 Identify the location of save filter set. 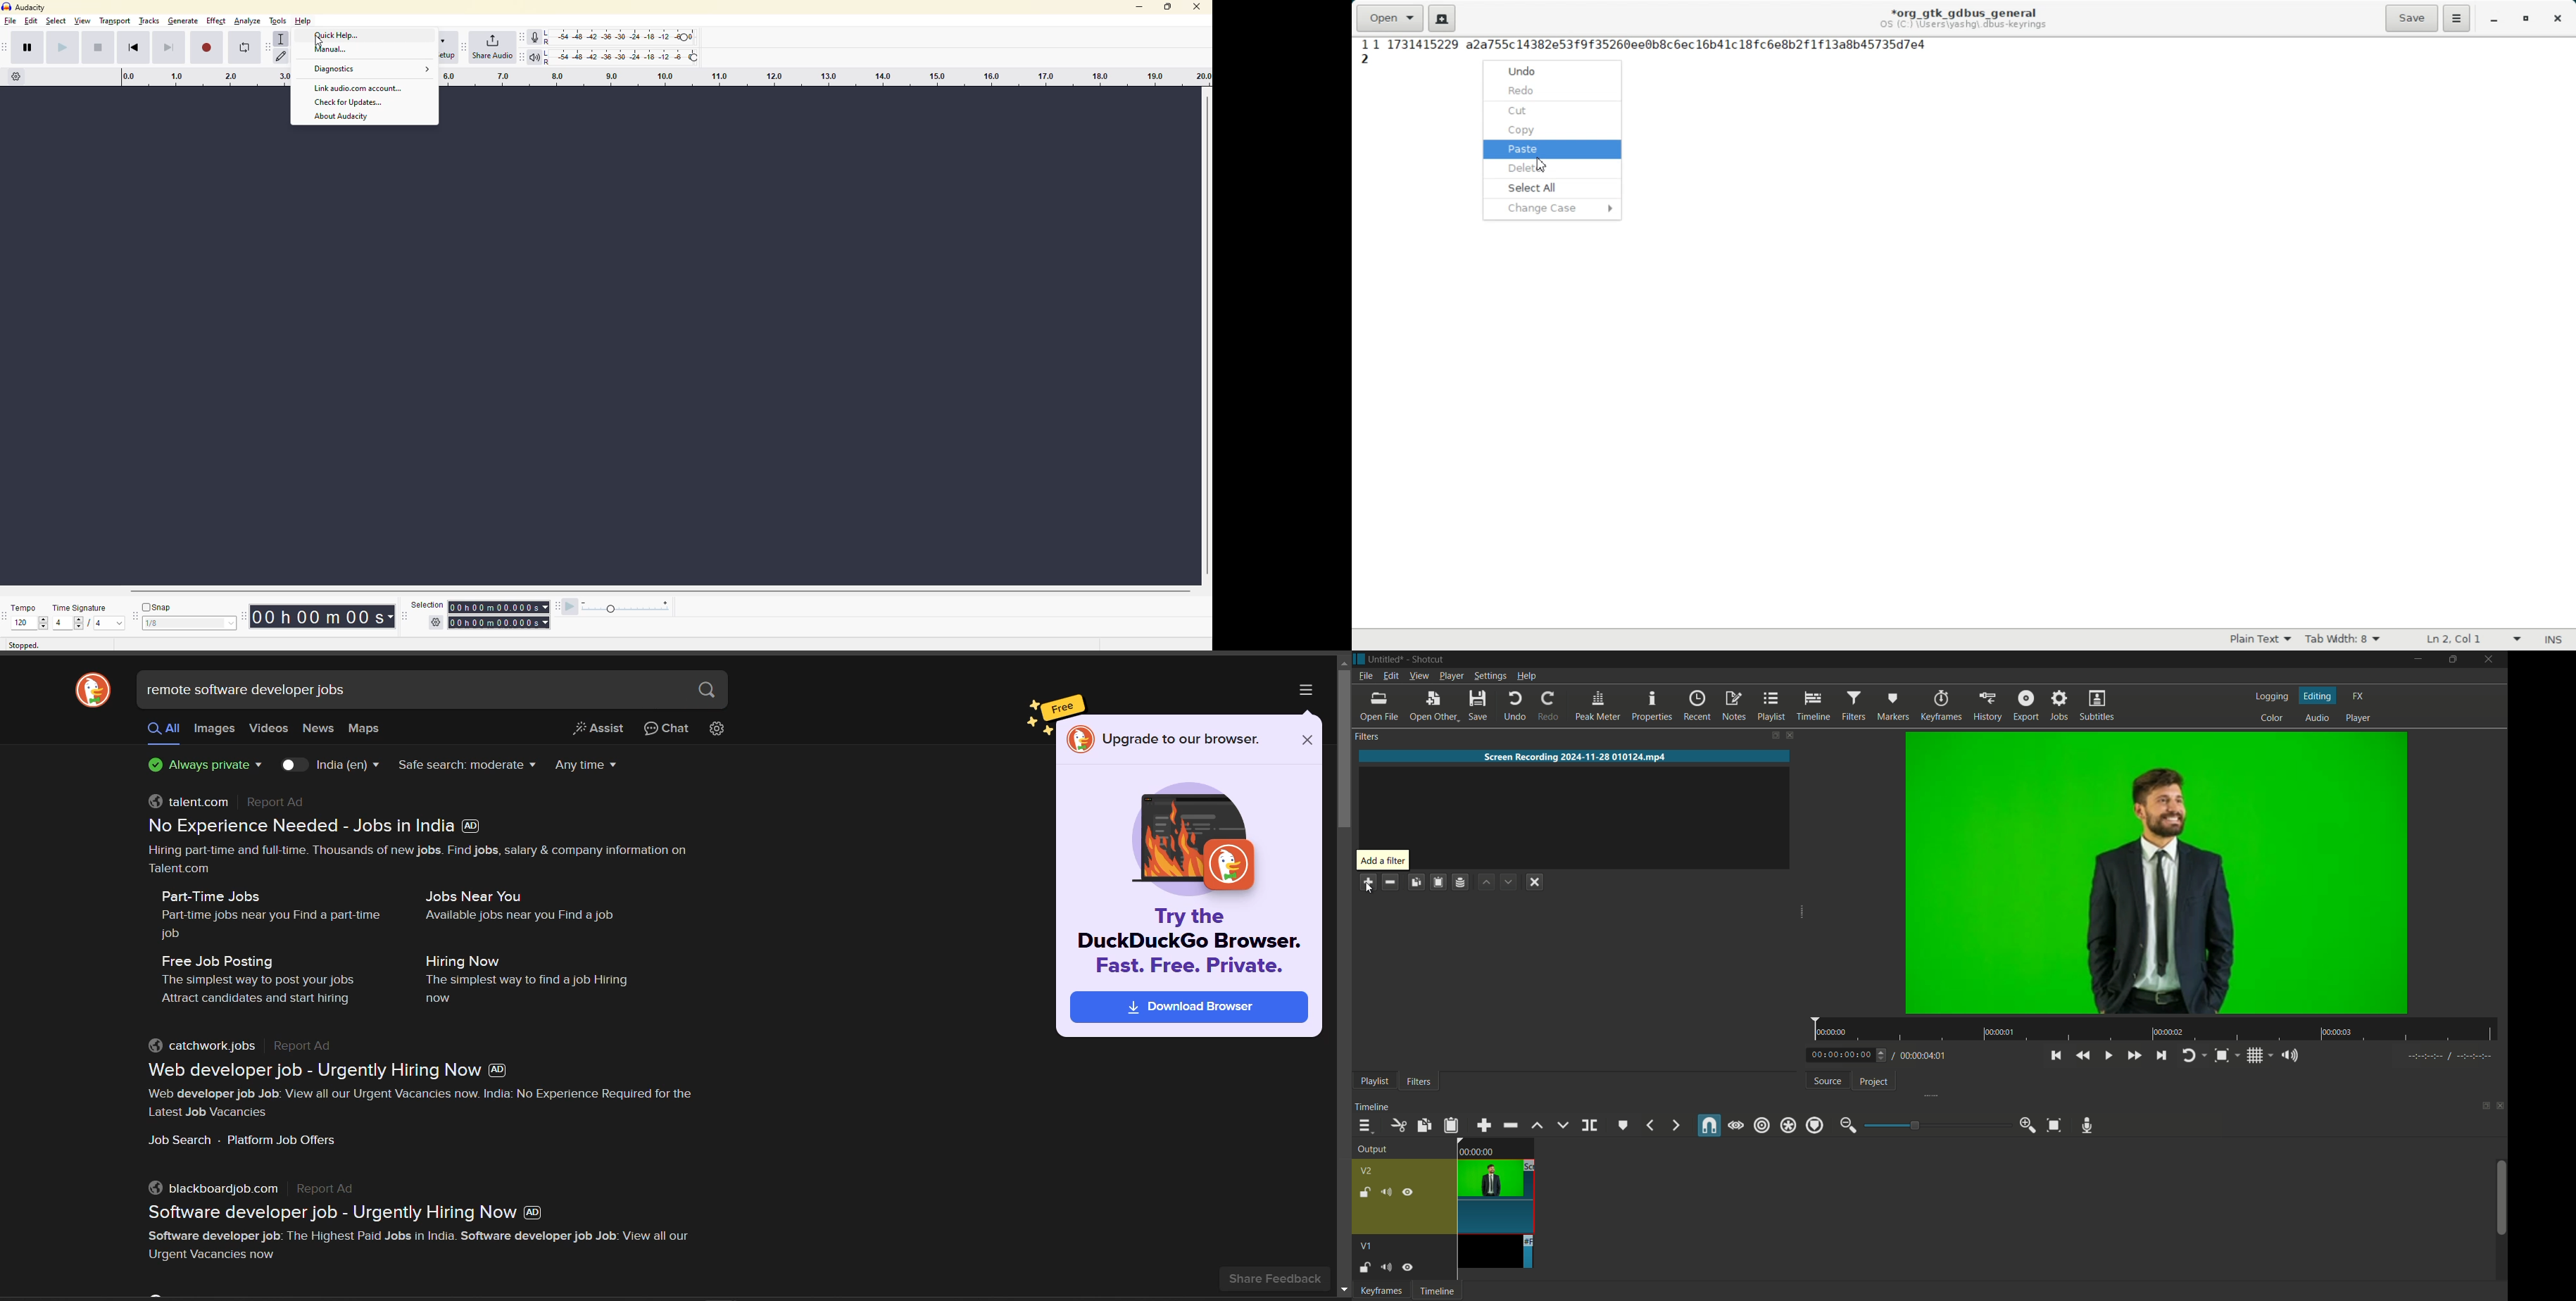
(1461, 882).